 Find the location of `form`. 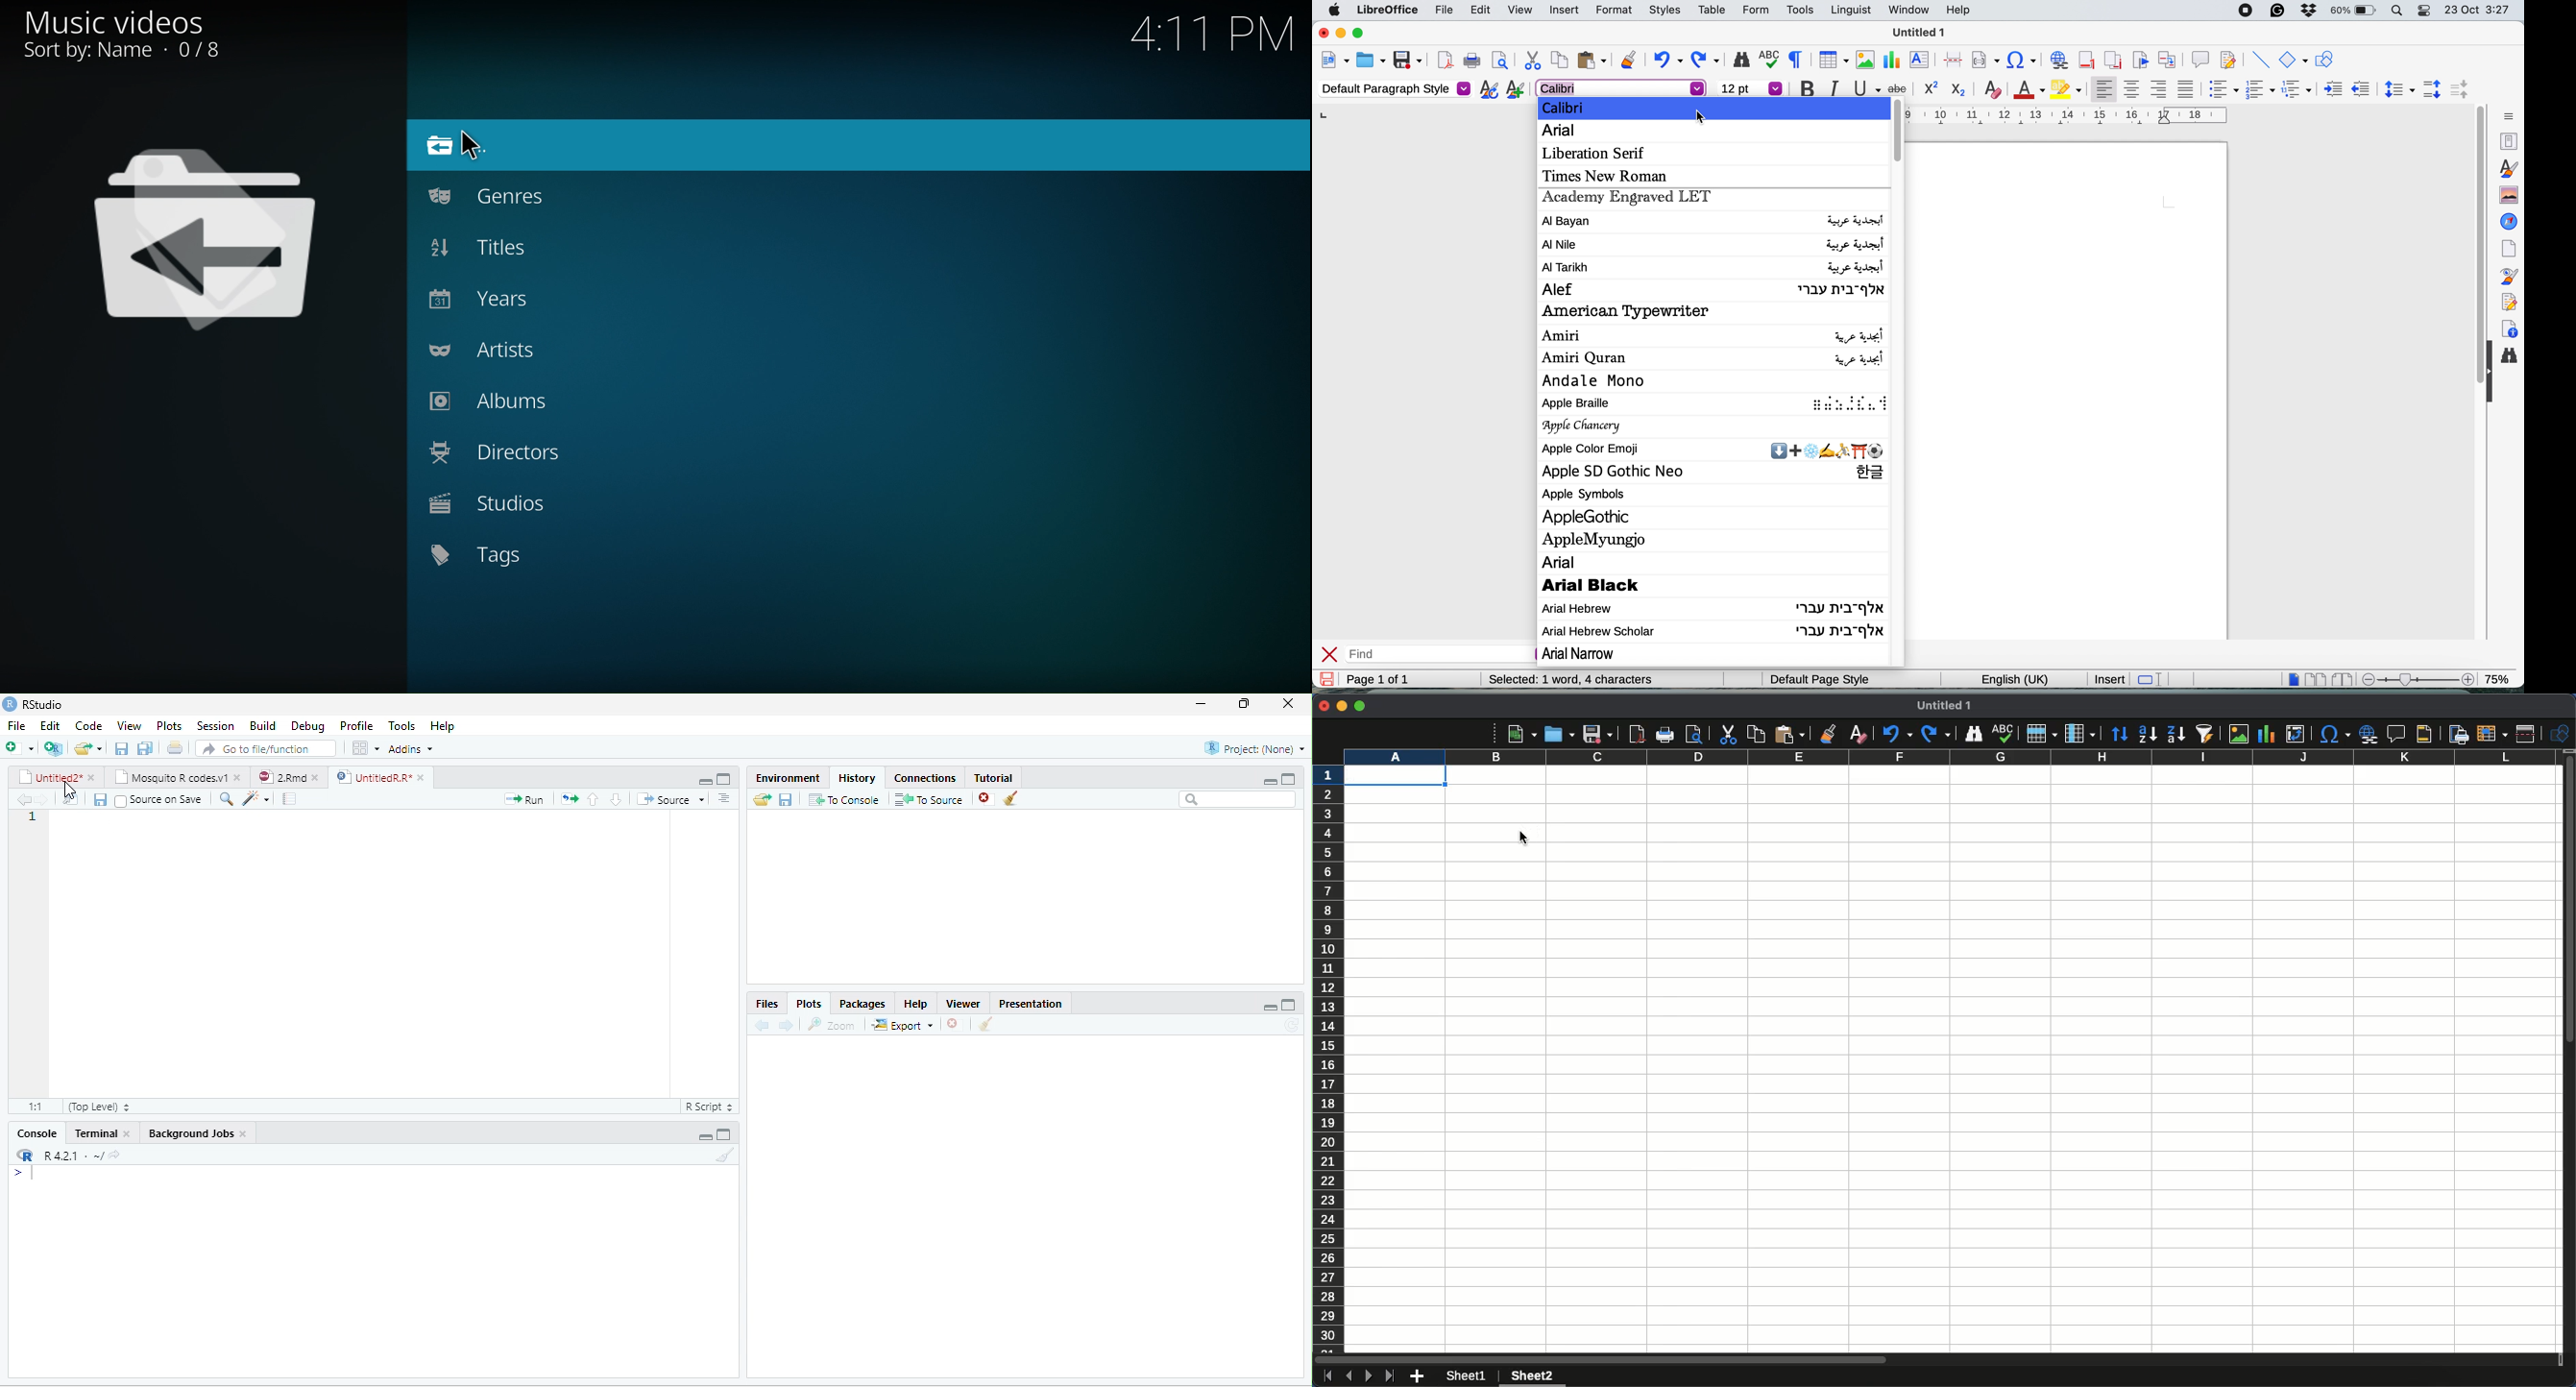

form is located at coordinates (1754, 10).